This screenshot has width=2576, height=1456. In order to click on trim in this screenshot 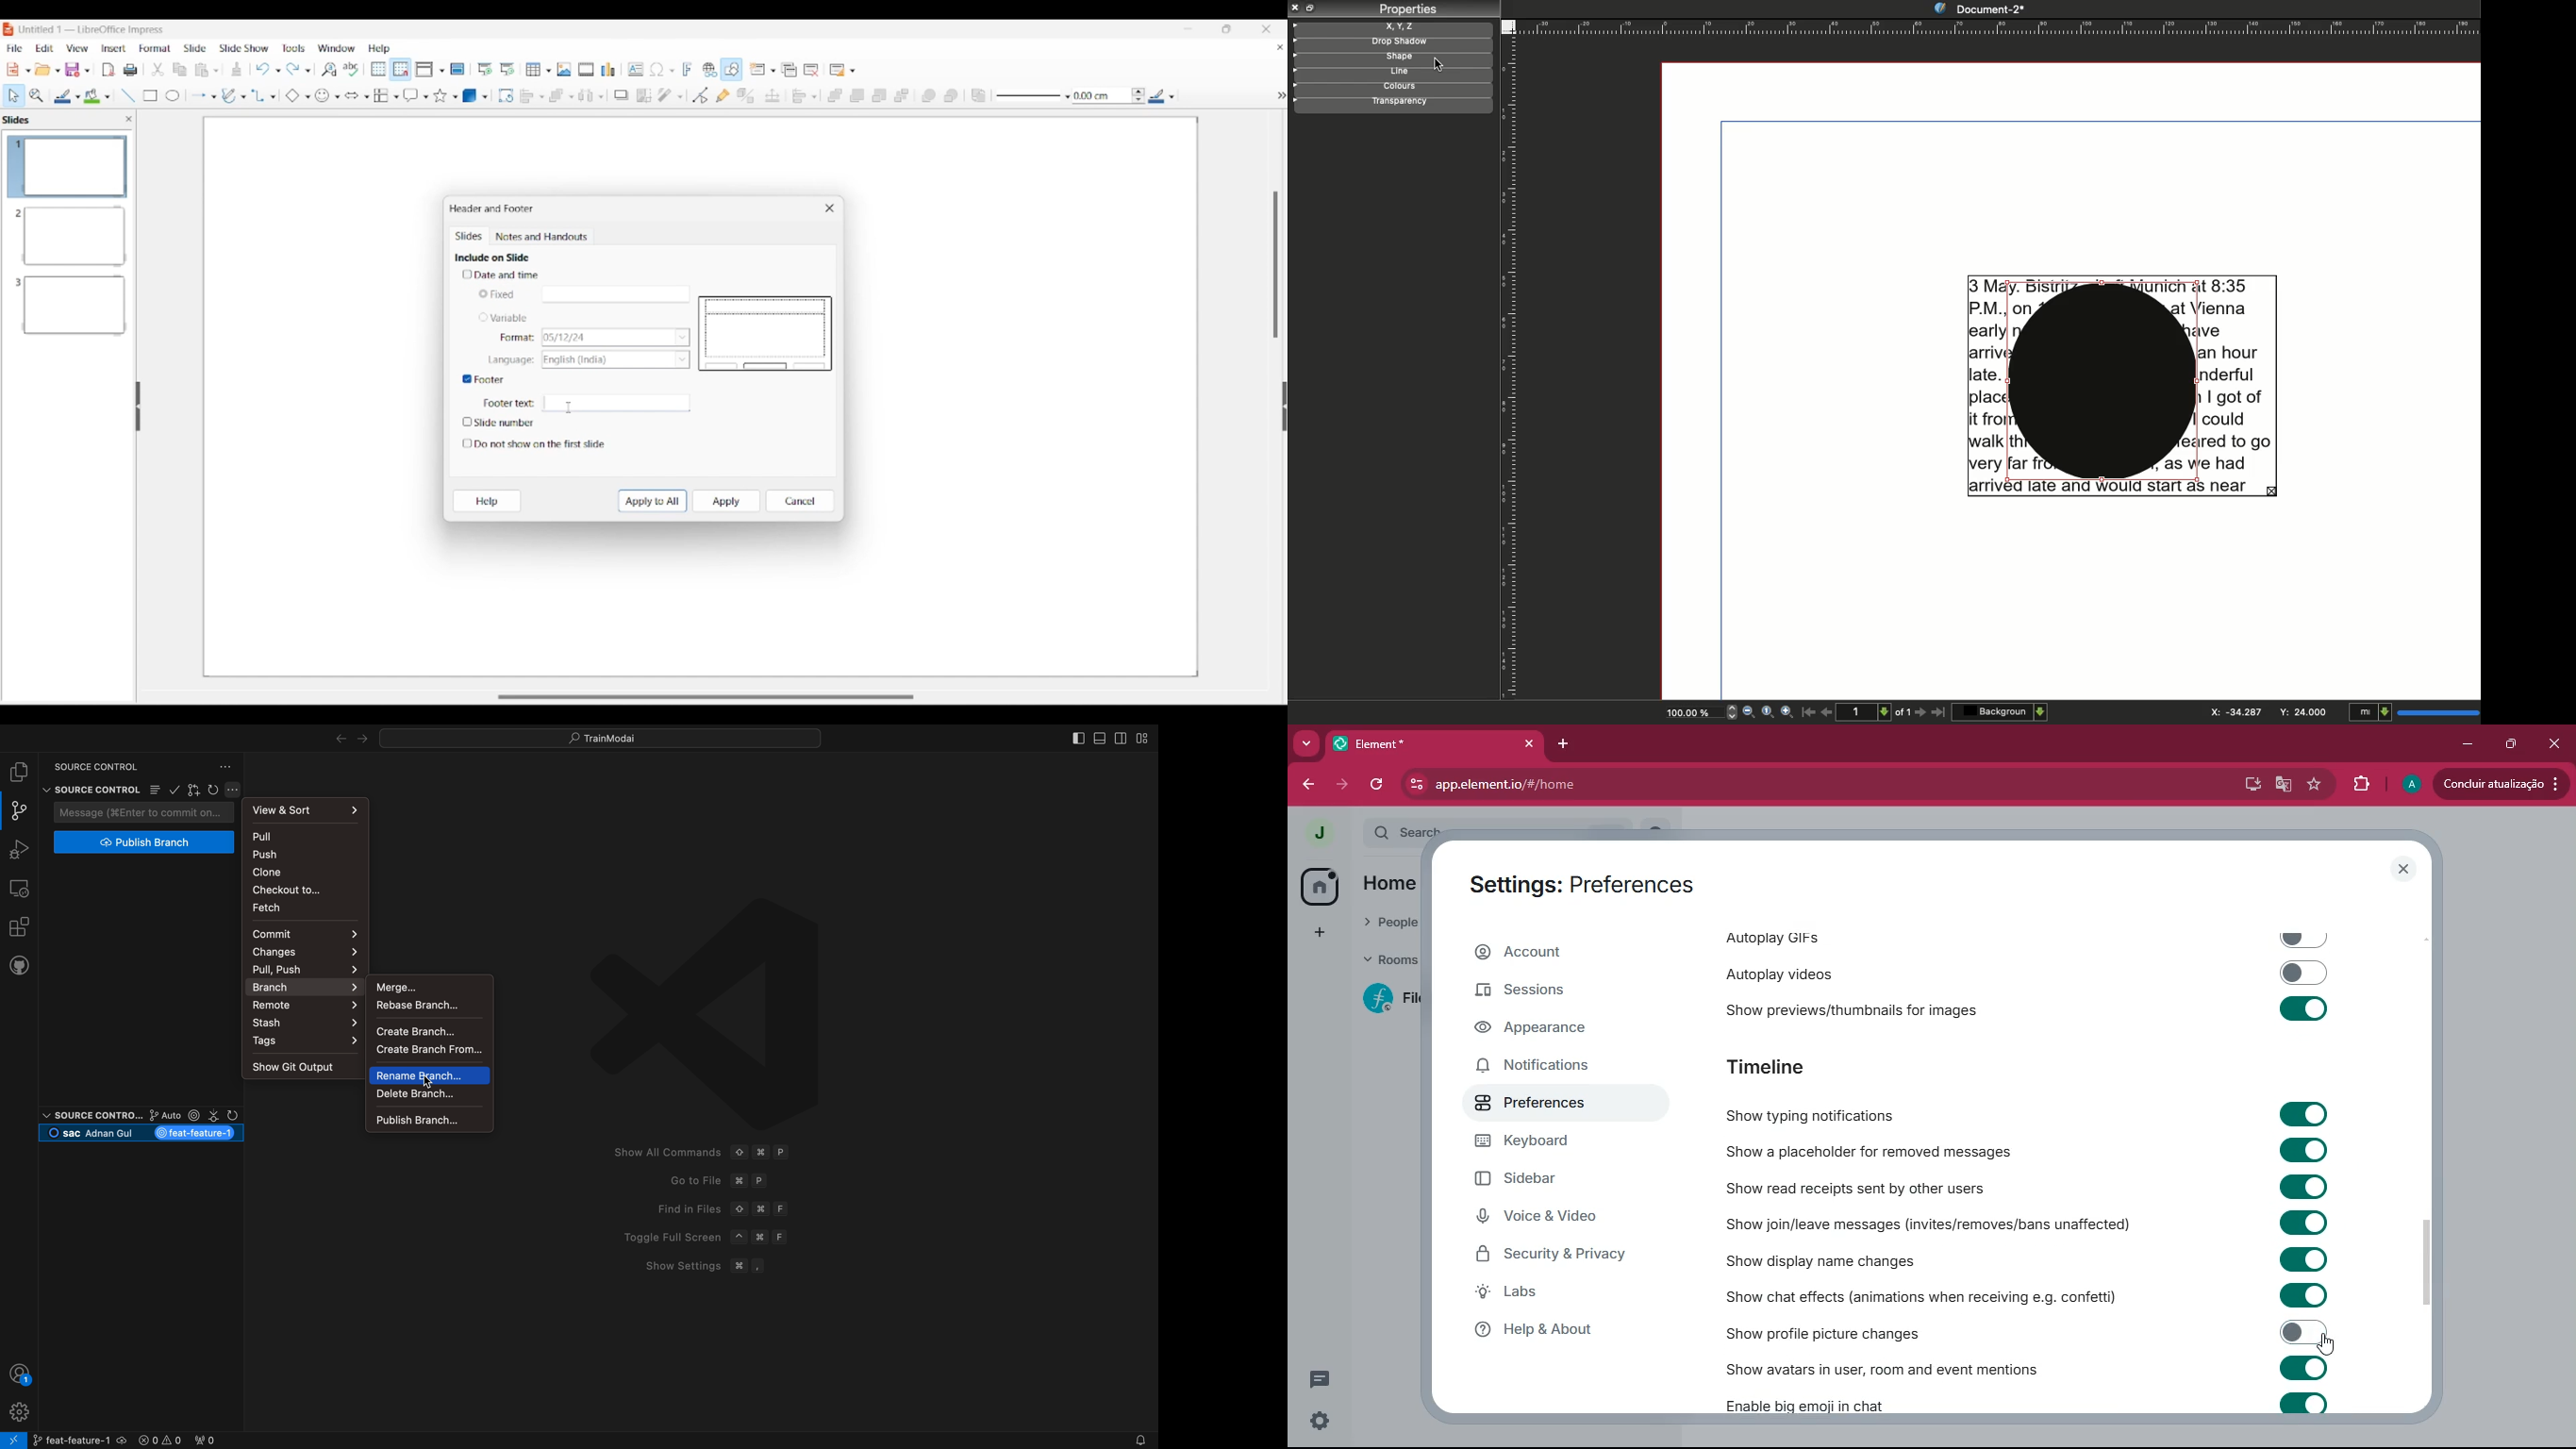, I will do `click(156, 68)`.